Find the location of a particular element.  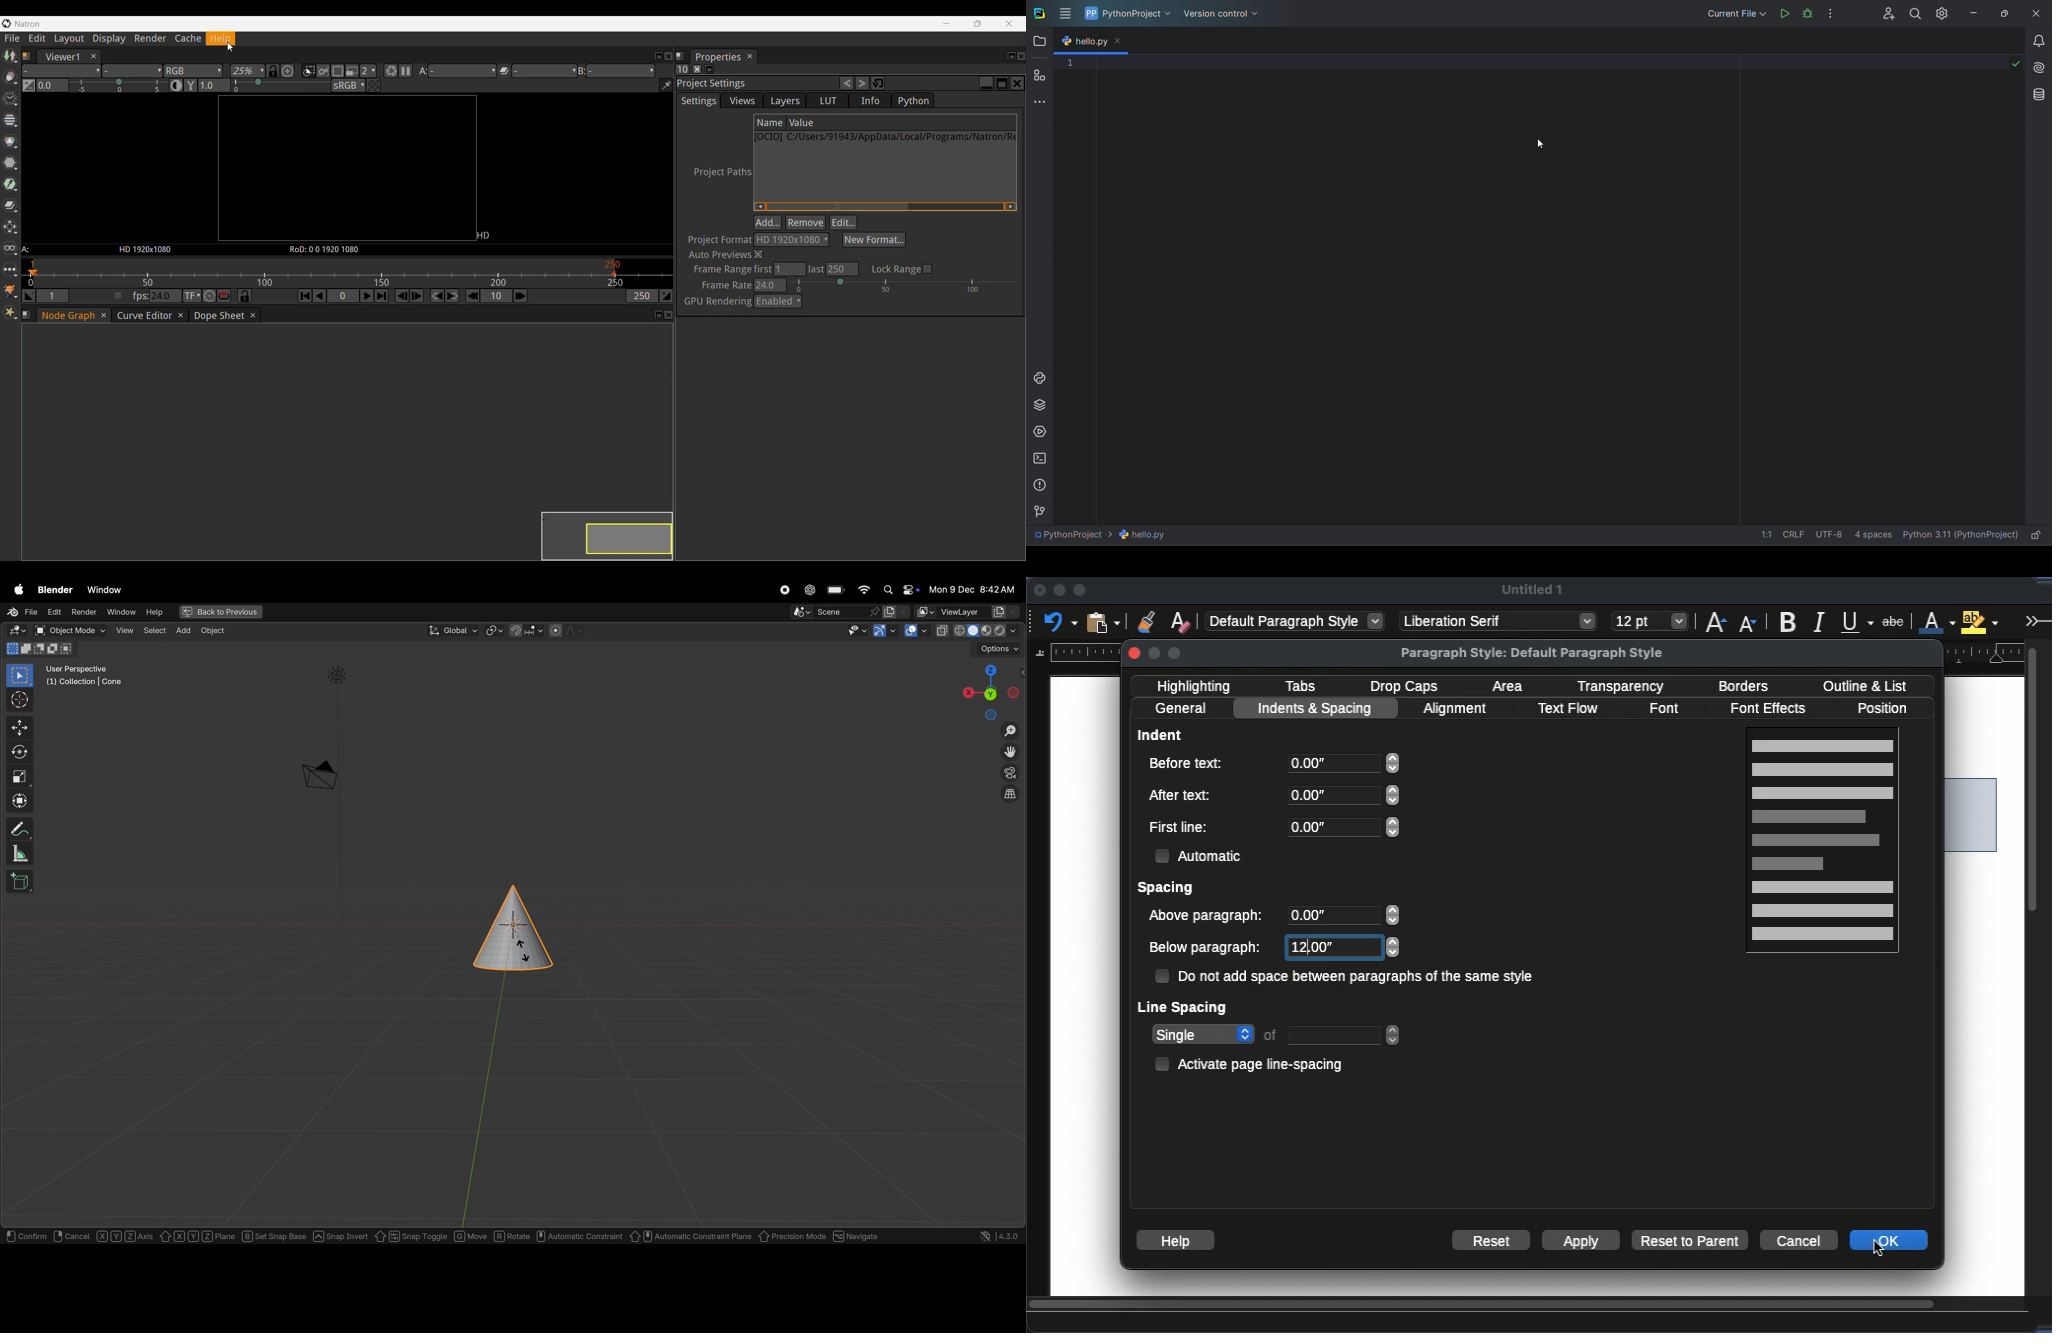

drop caps is located at coordinates (1404, 688).